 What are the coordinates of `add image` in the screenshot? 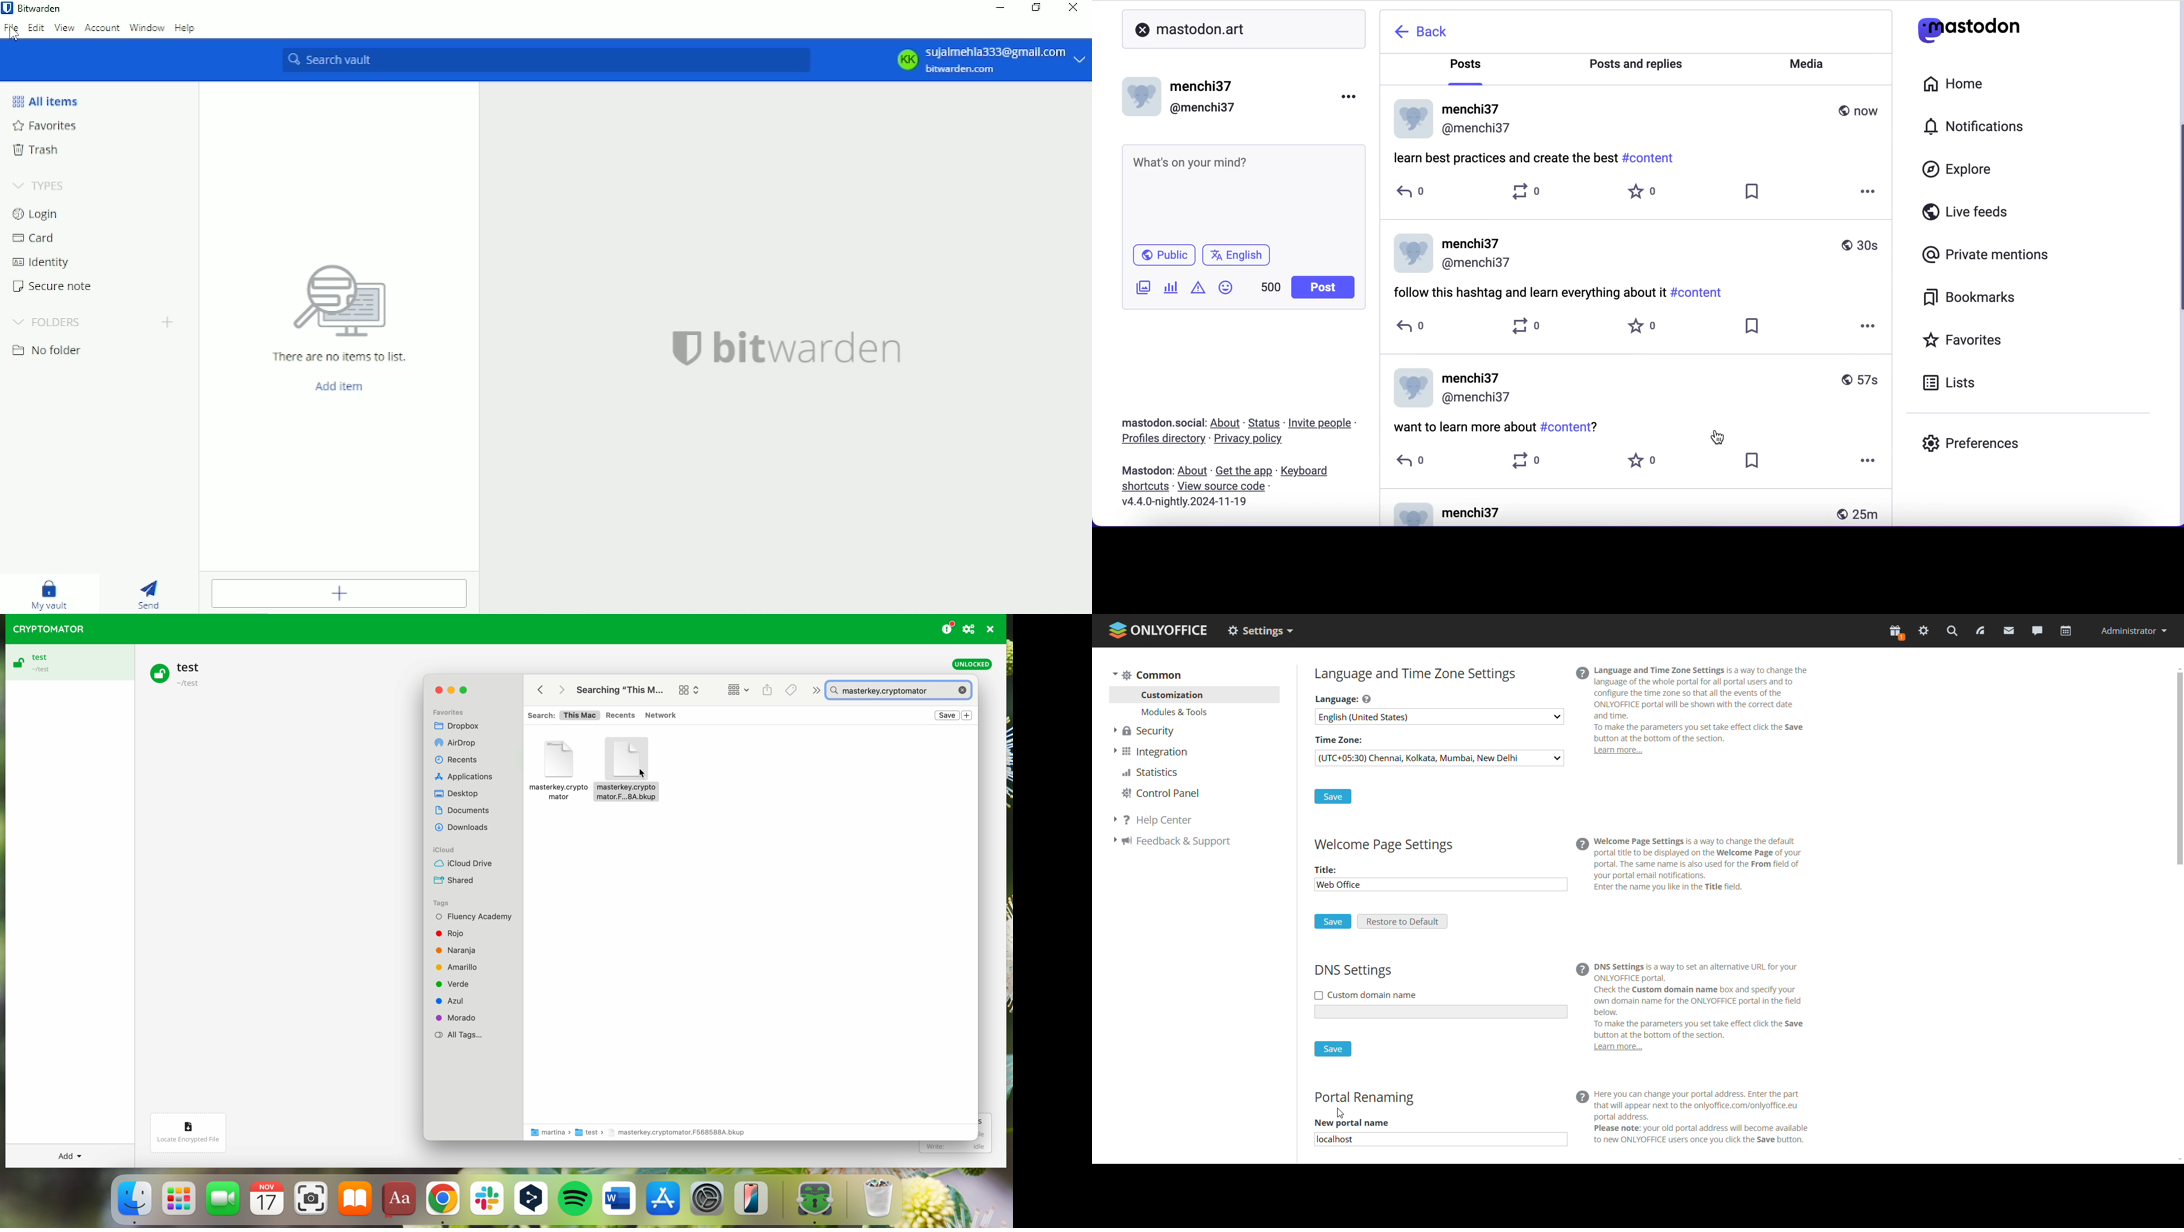 It's located at (1141, 289).